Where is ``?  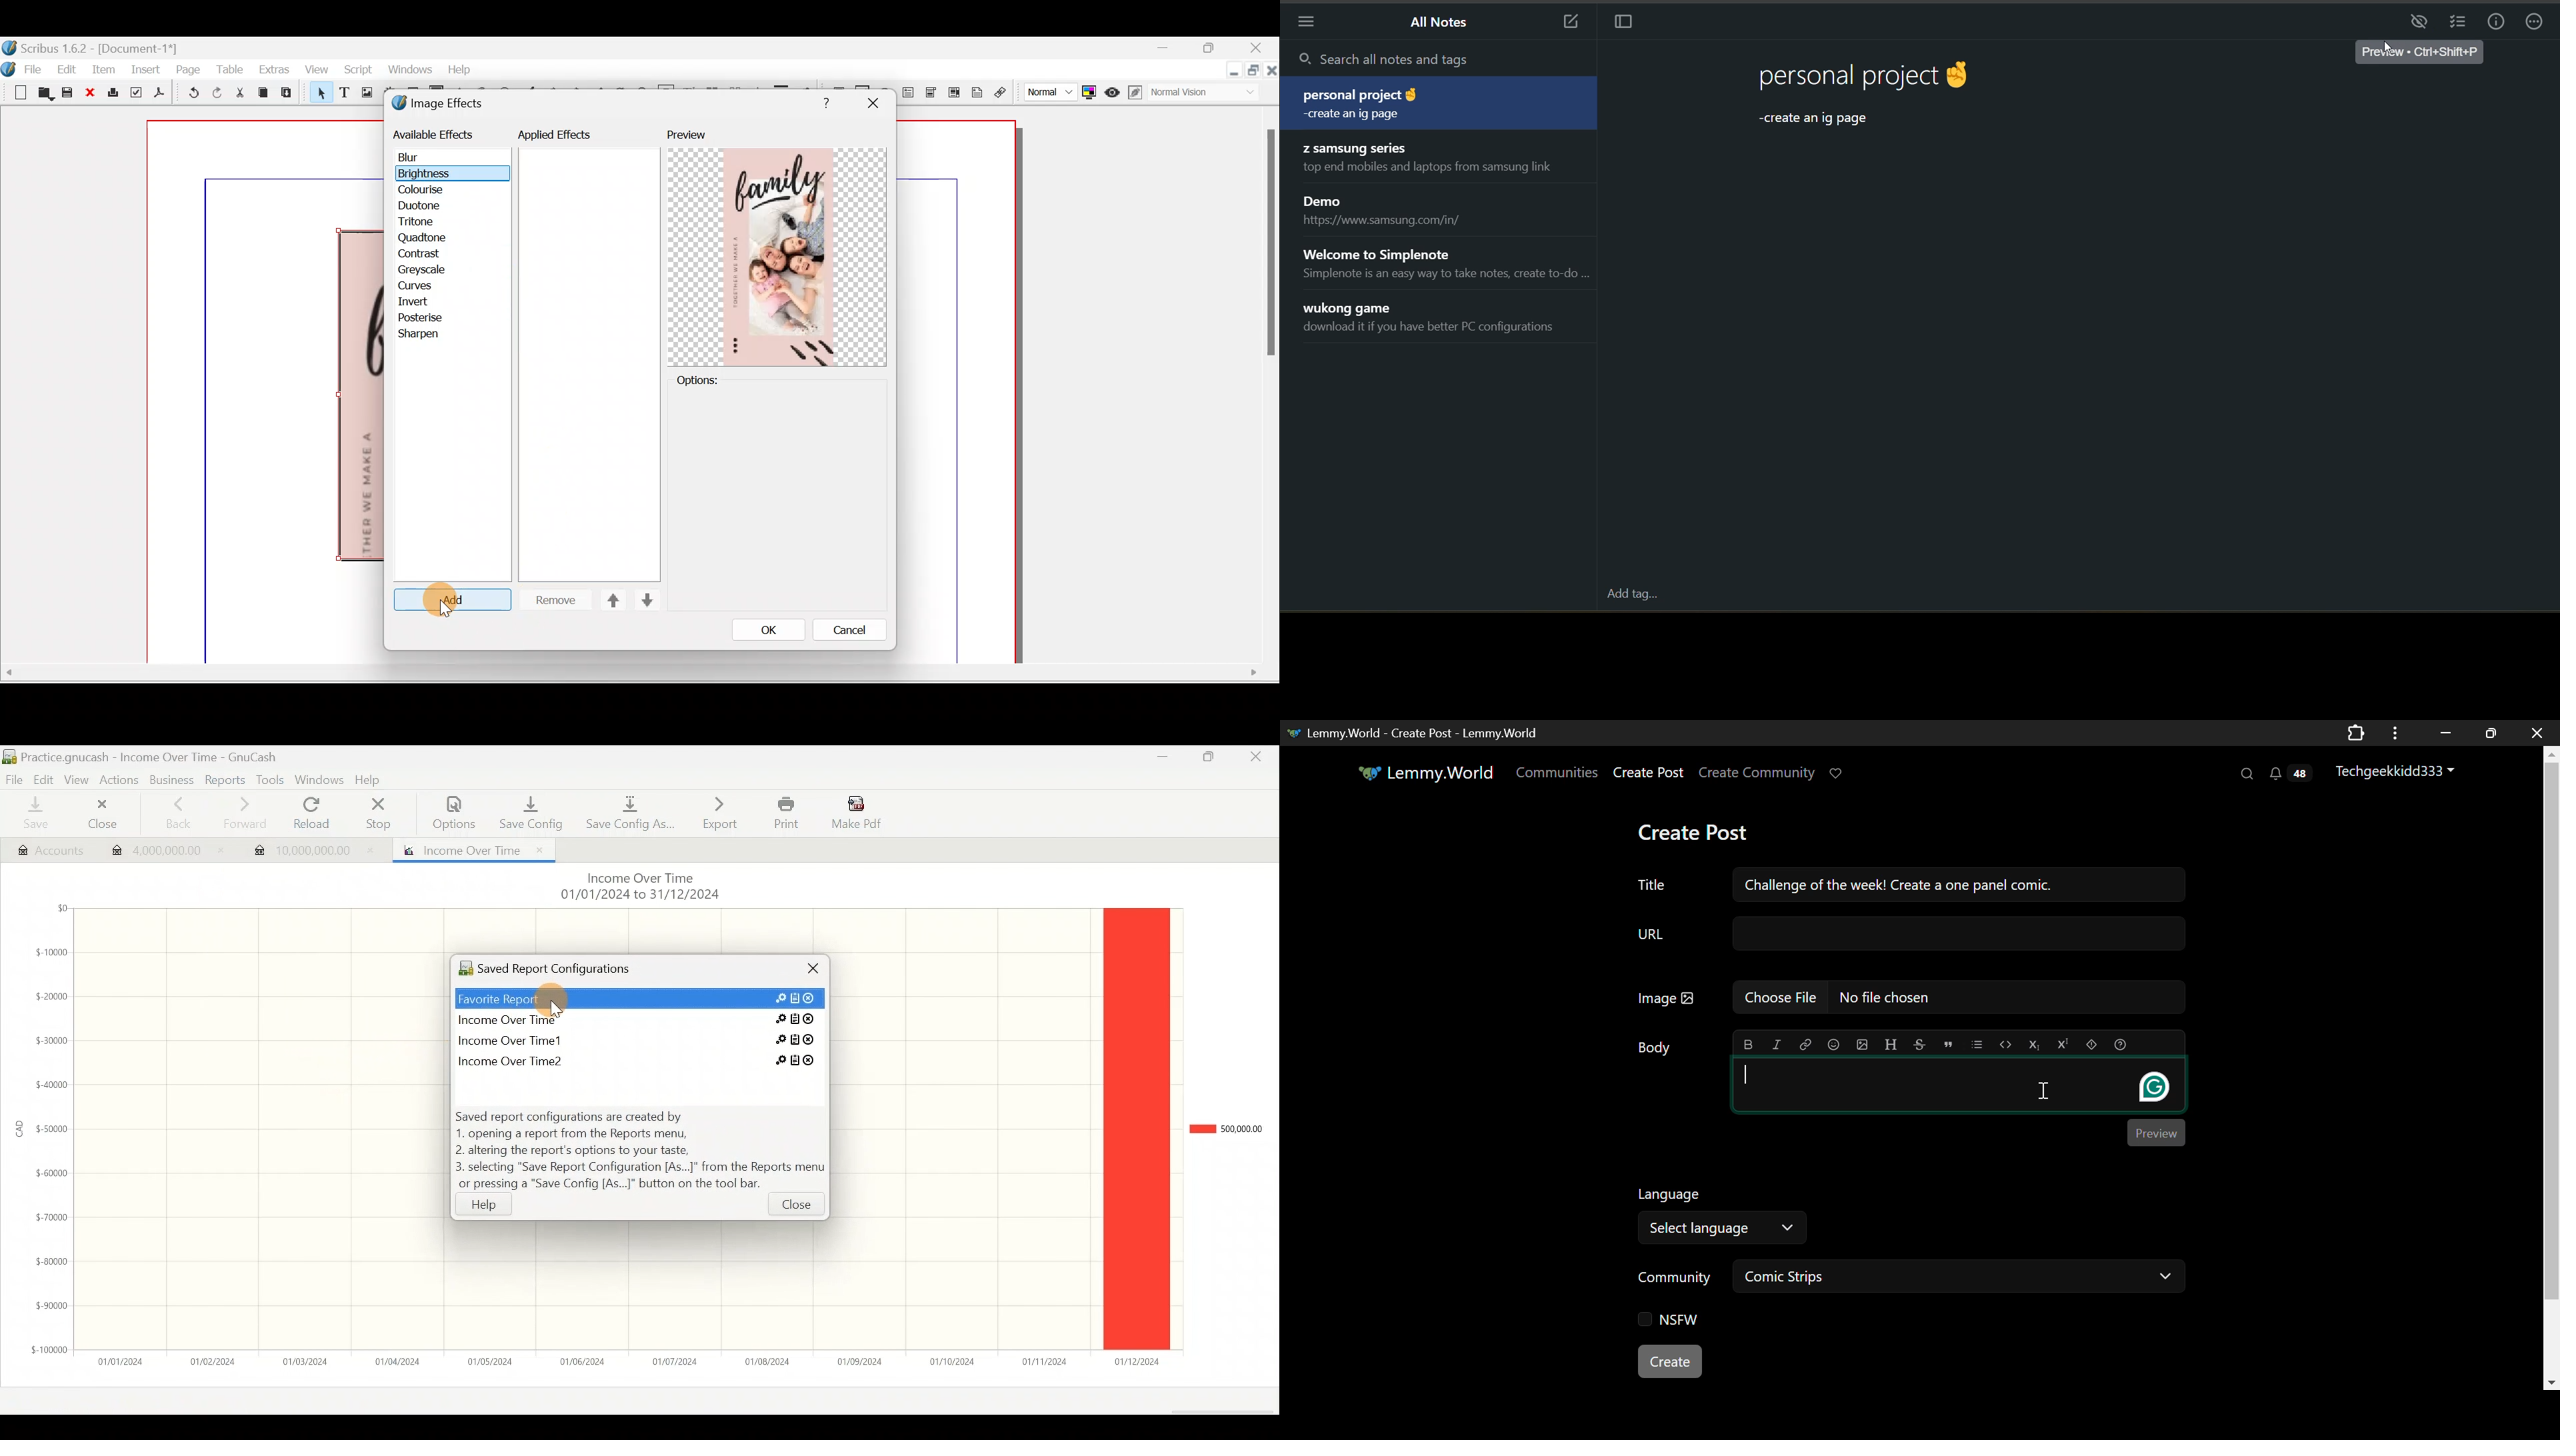
 is located at coordinates (1268, 249).